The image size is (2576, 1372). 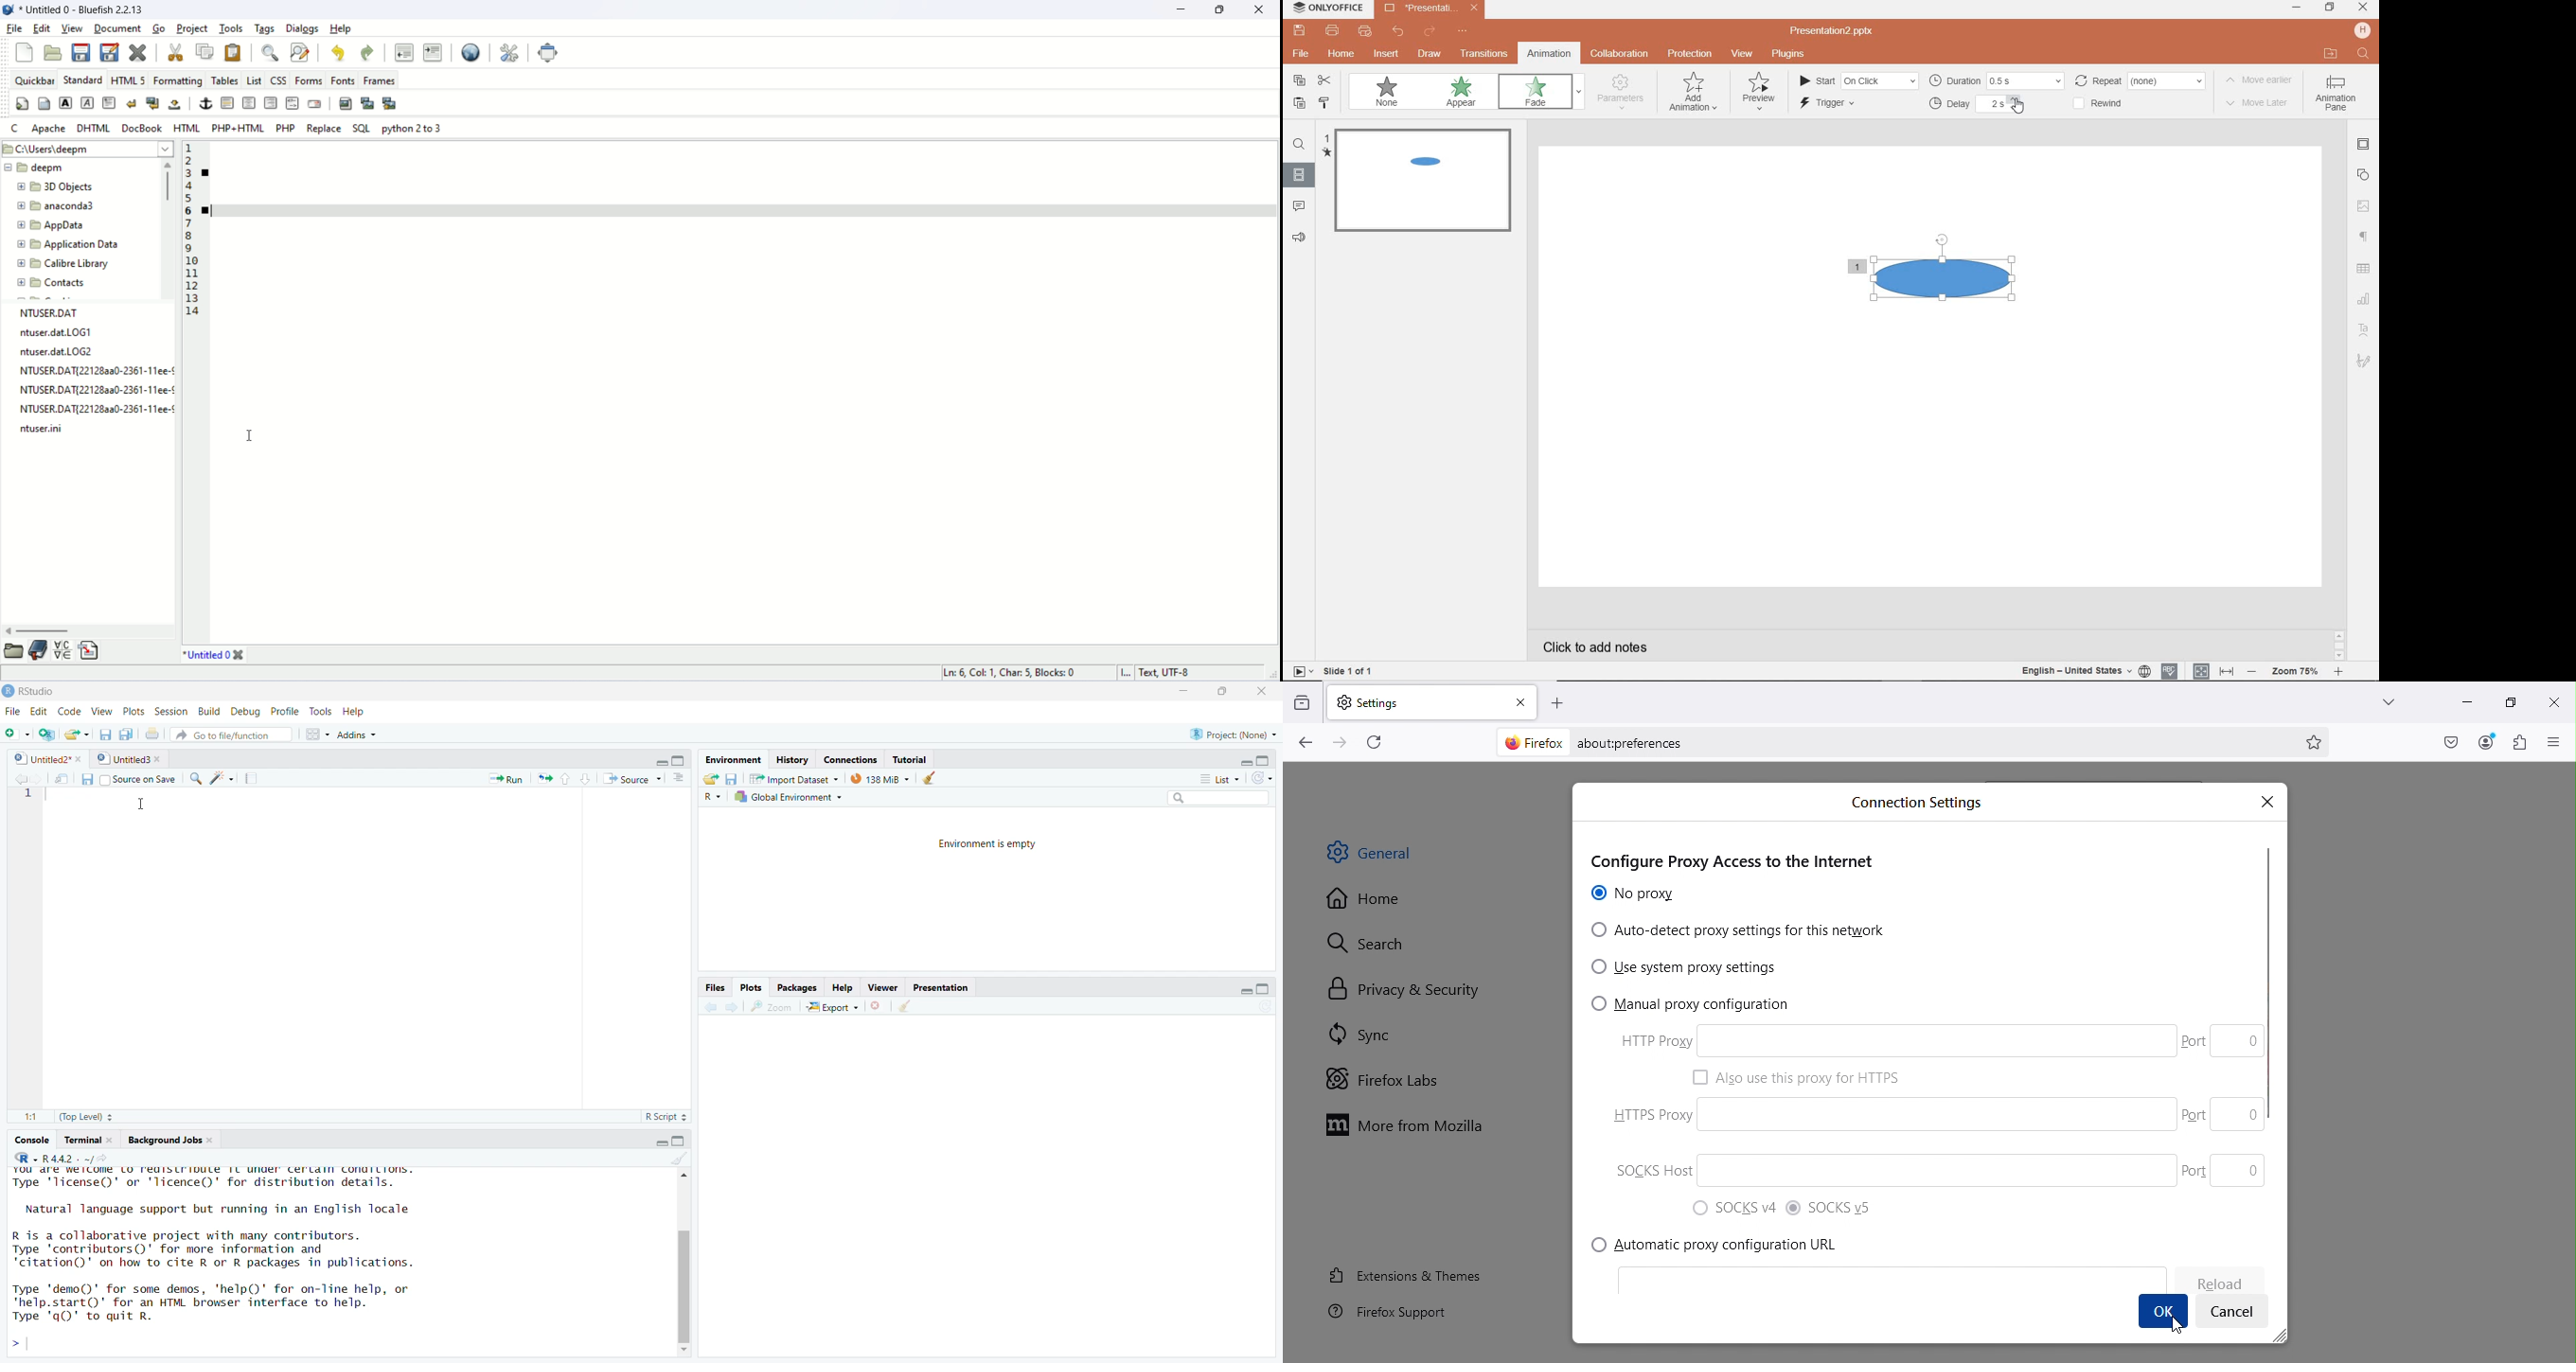 What do you see at coordinates (2445, 741) in the screenshot?
I see `Save to pocket` at bounding box center [2445, 741].